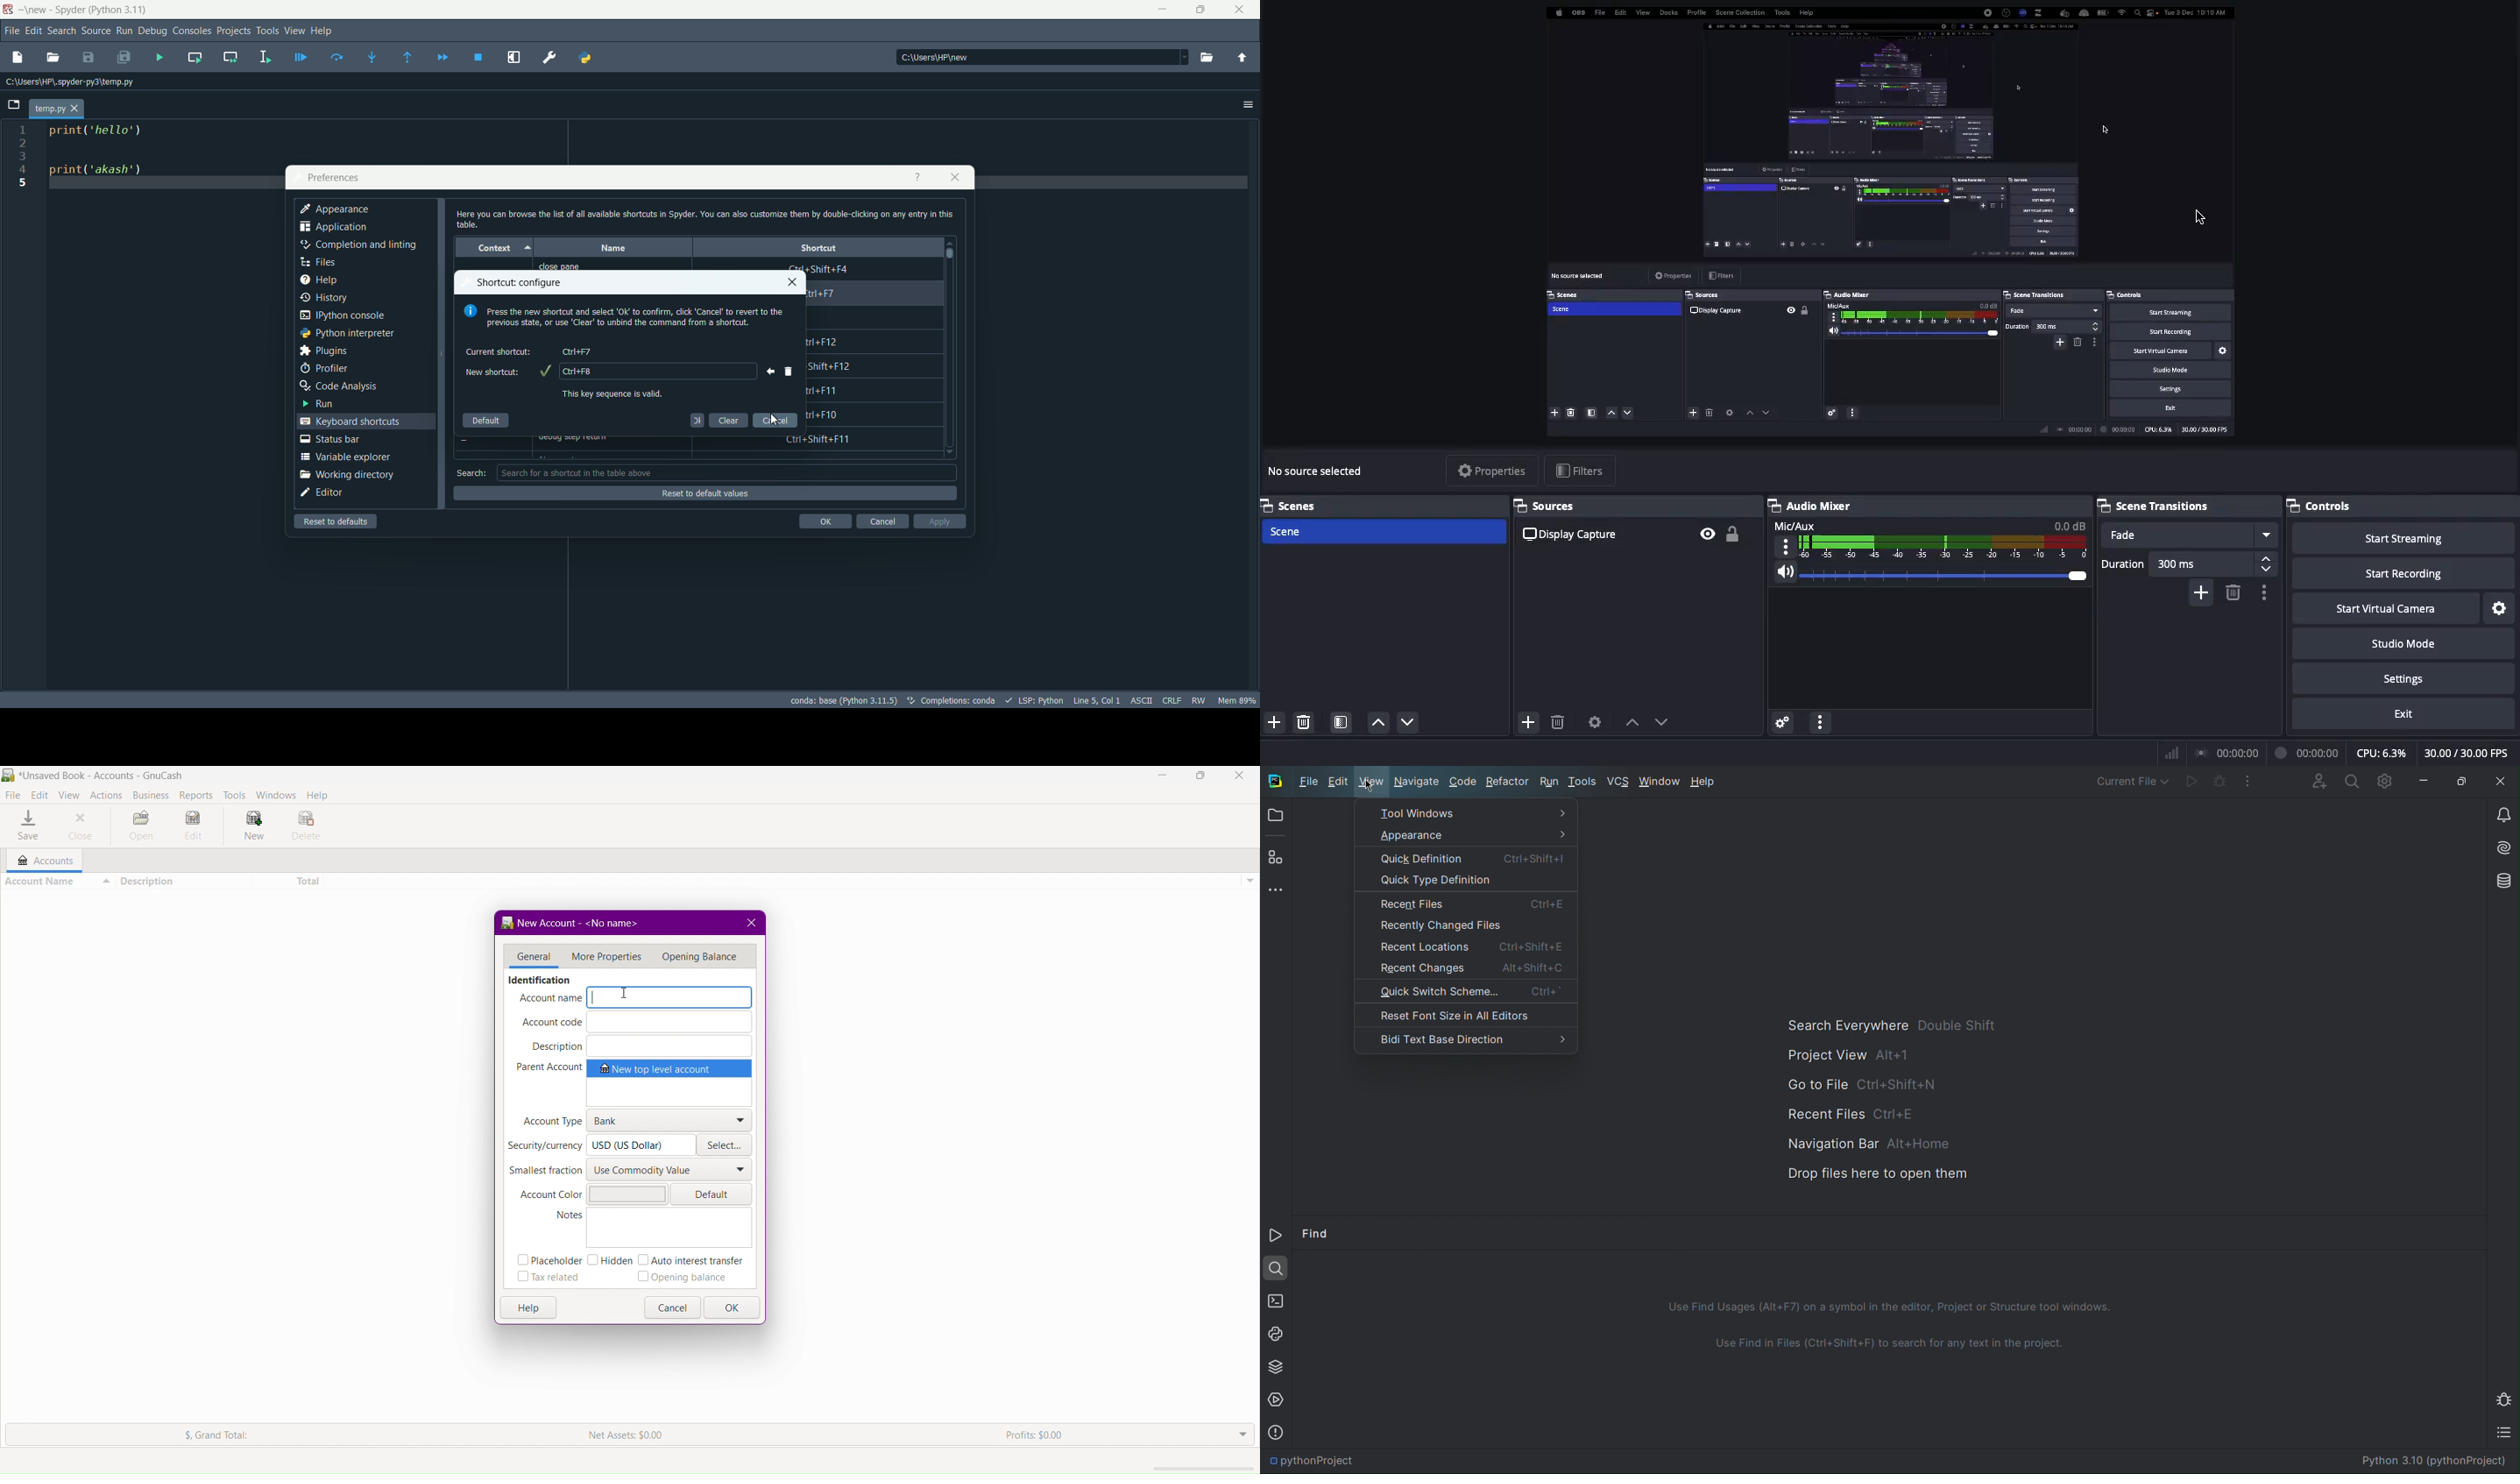 The image size is (2520, 1484). Describe the element at coordinates (730, 419) in the screenshot. I see `clear` at that location.